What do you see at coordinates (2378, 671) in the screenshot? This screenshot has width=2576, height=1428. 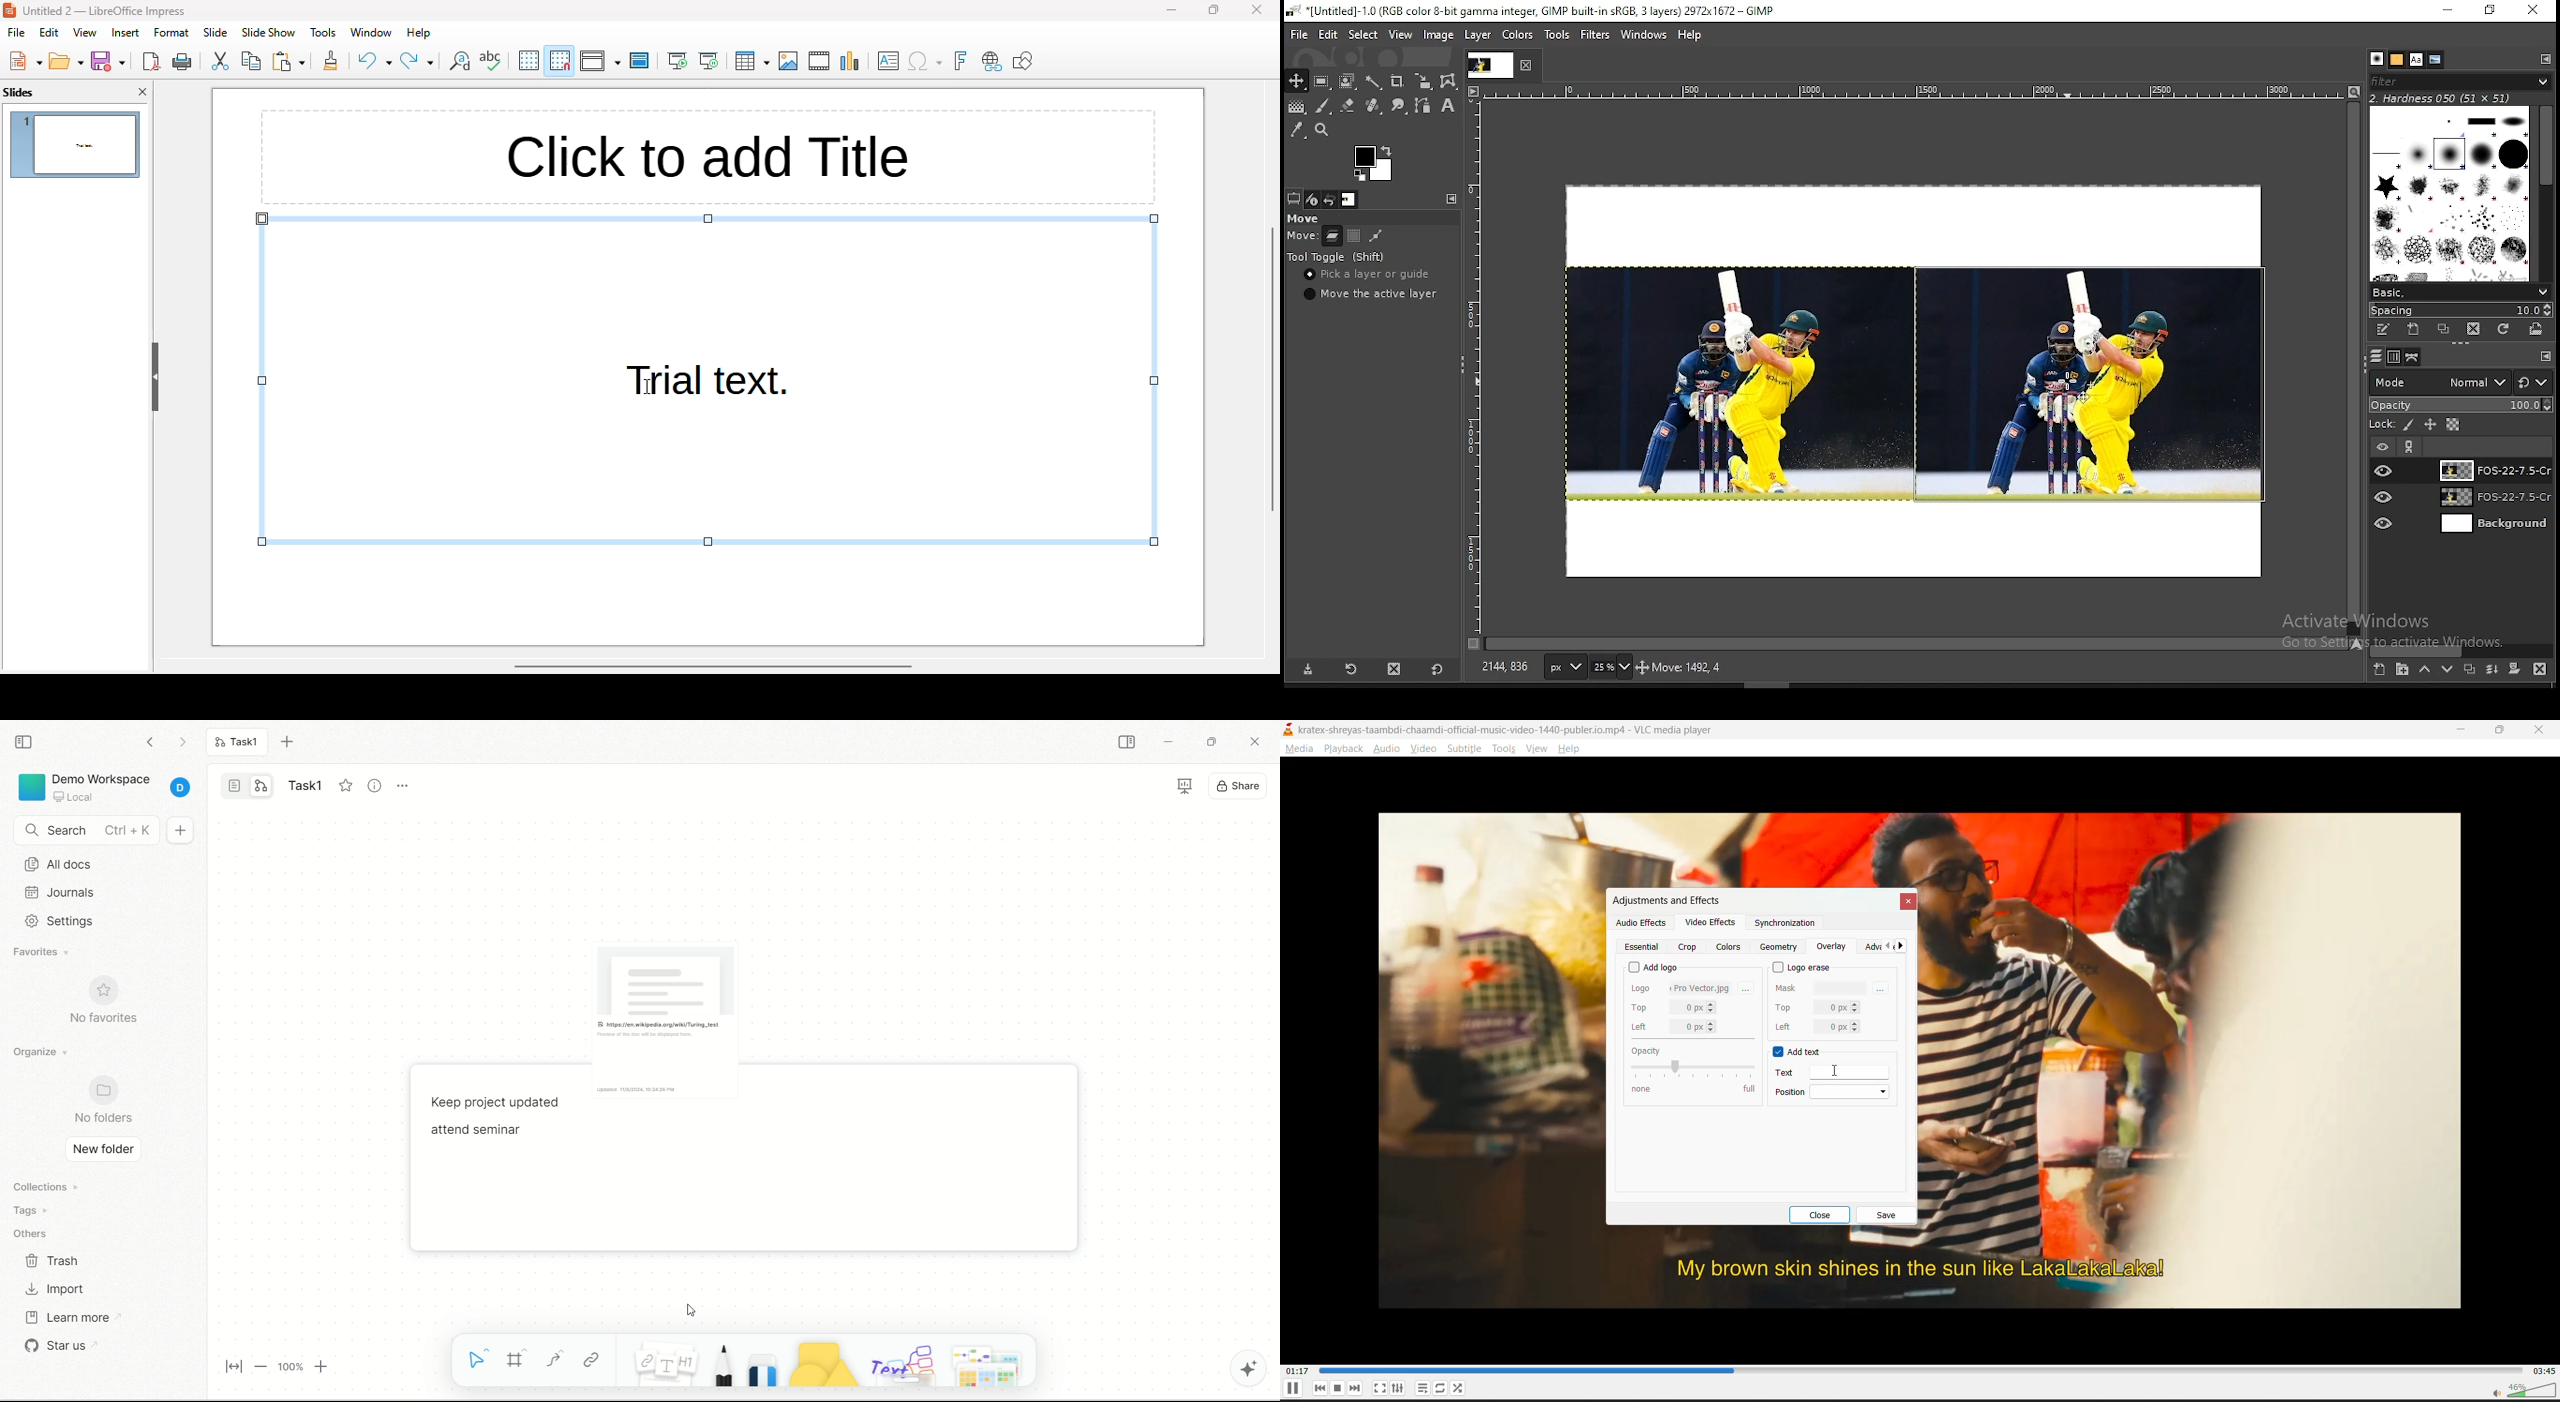 I see `new layer ` at bounding box center [2378, 671].